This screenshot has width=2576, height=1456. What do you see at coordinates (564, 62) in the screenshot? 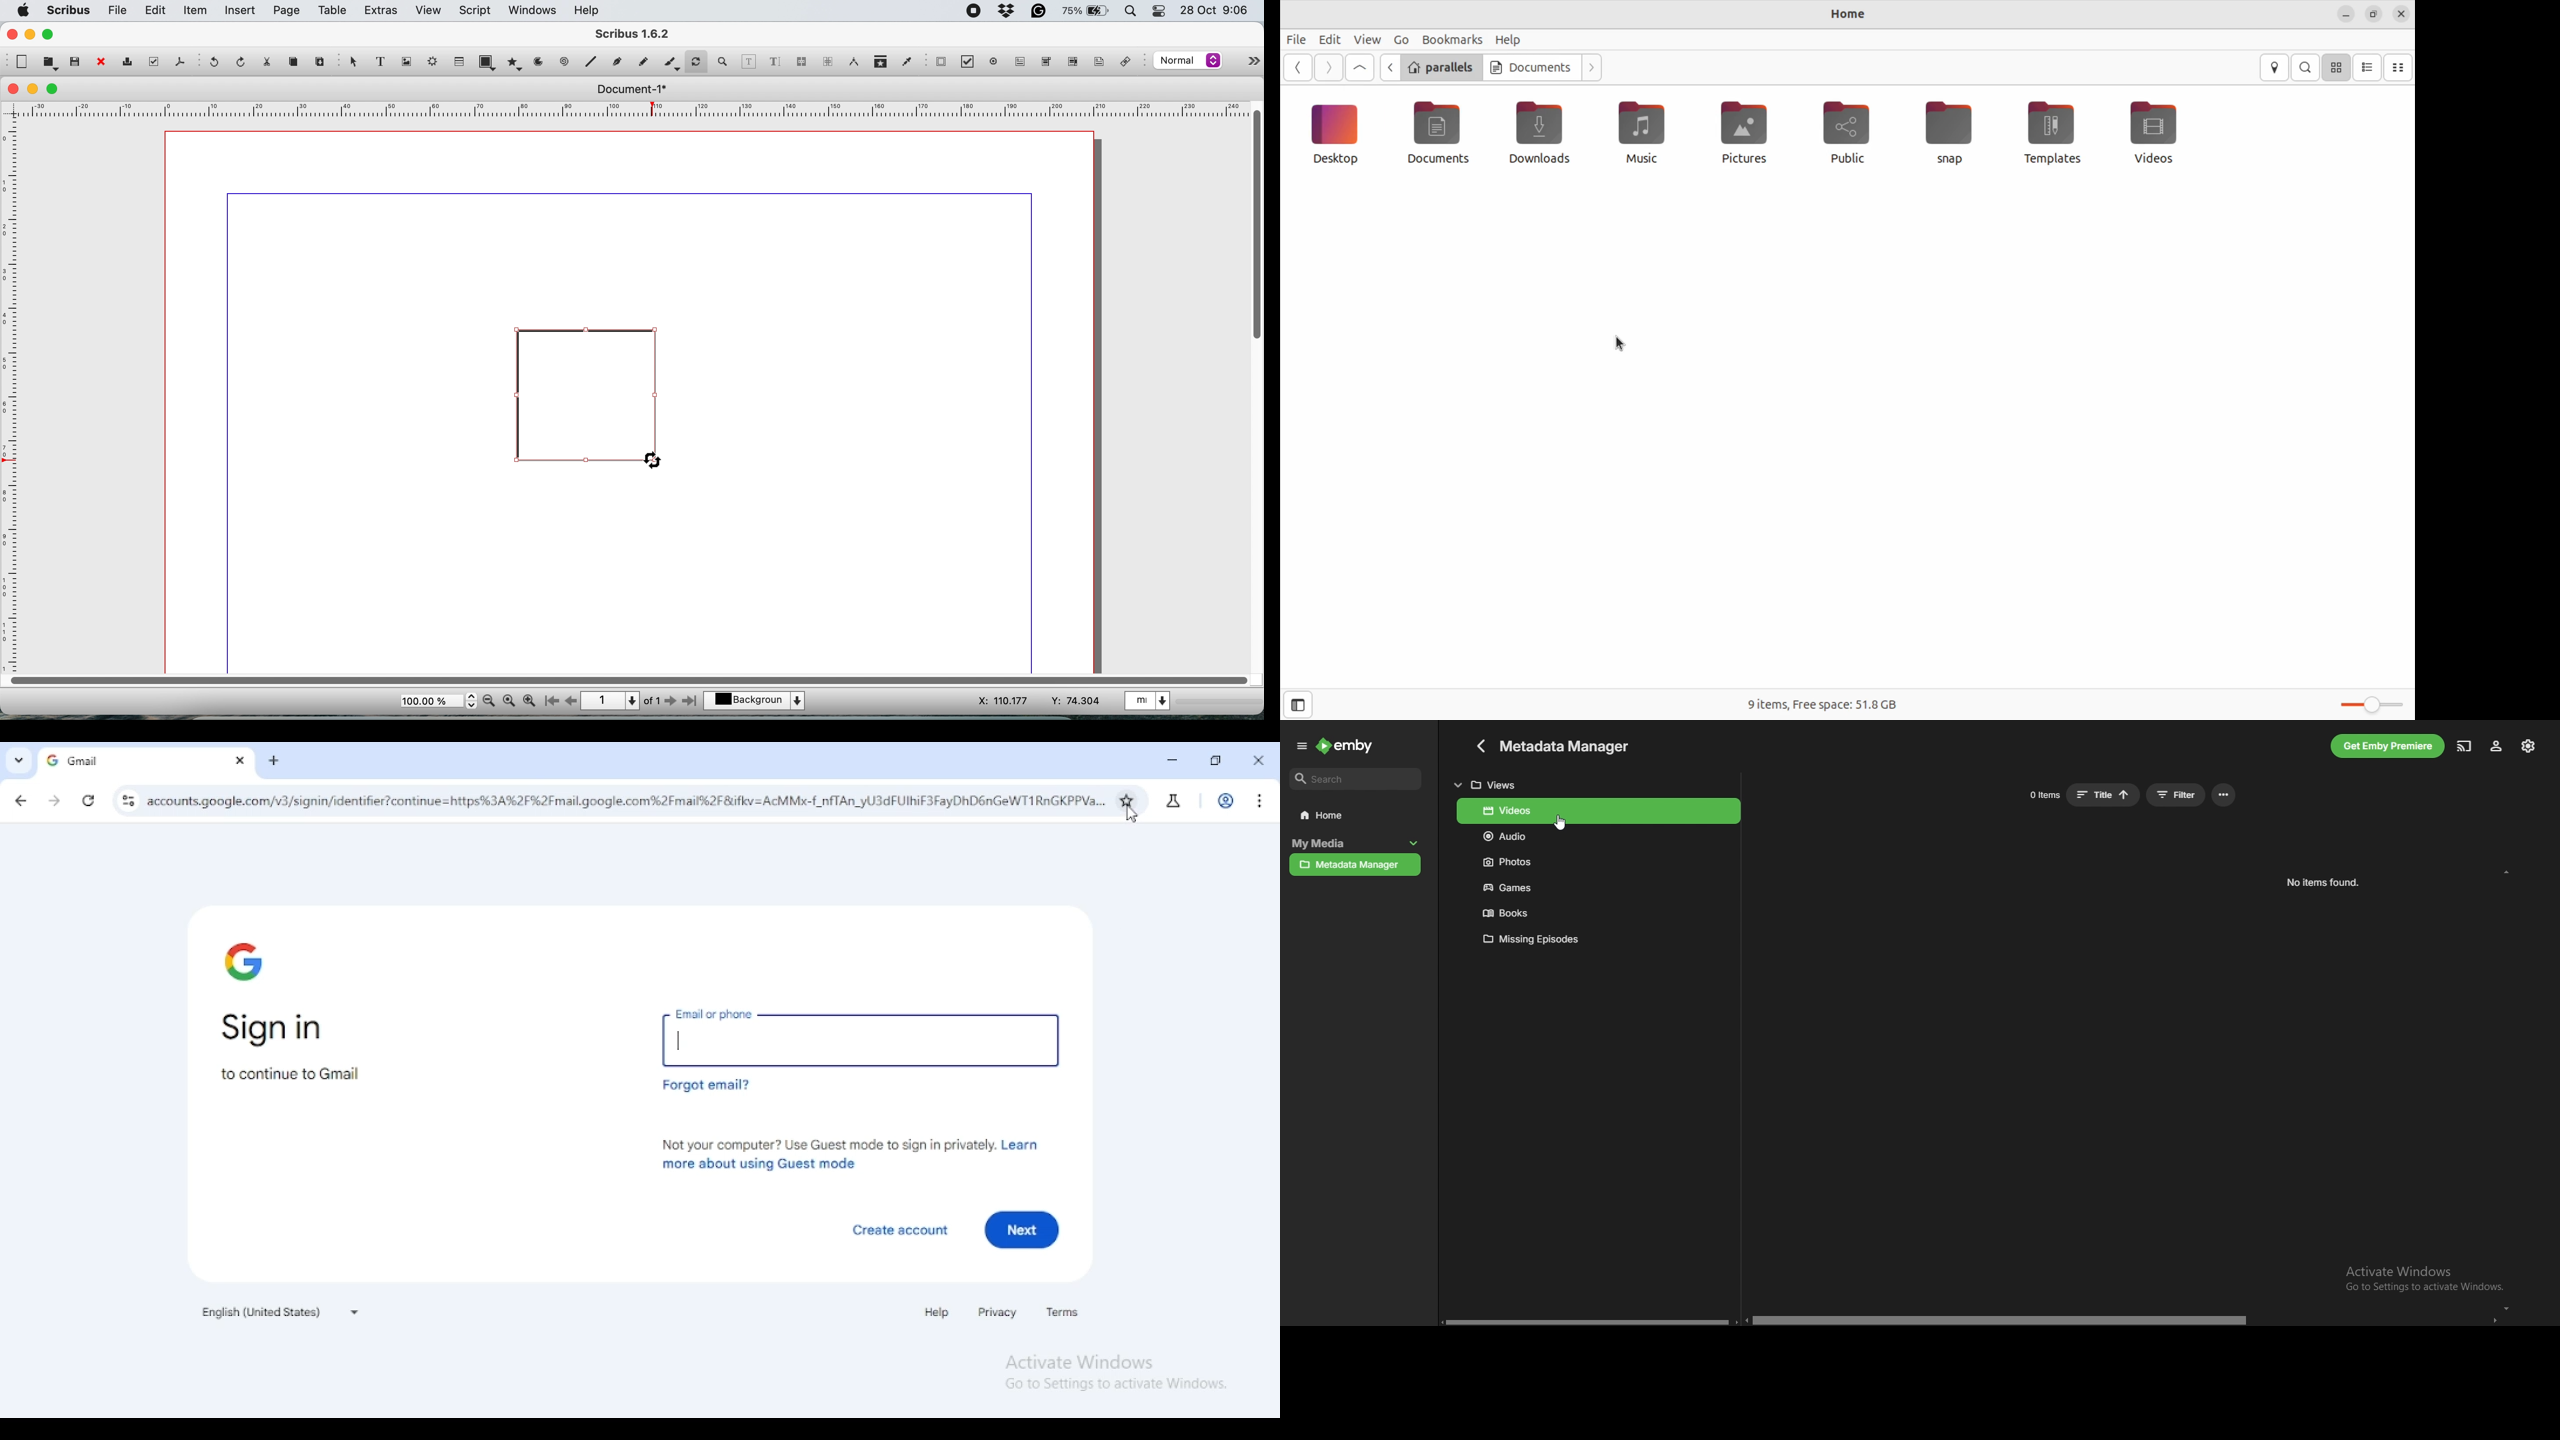
I see `line` at bounding box center [564, 62].